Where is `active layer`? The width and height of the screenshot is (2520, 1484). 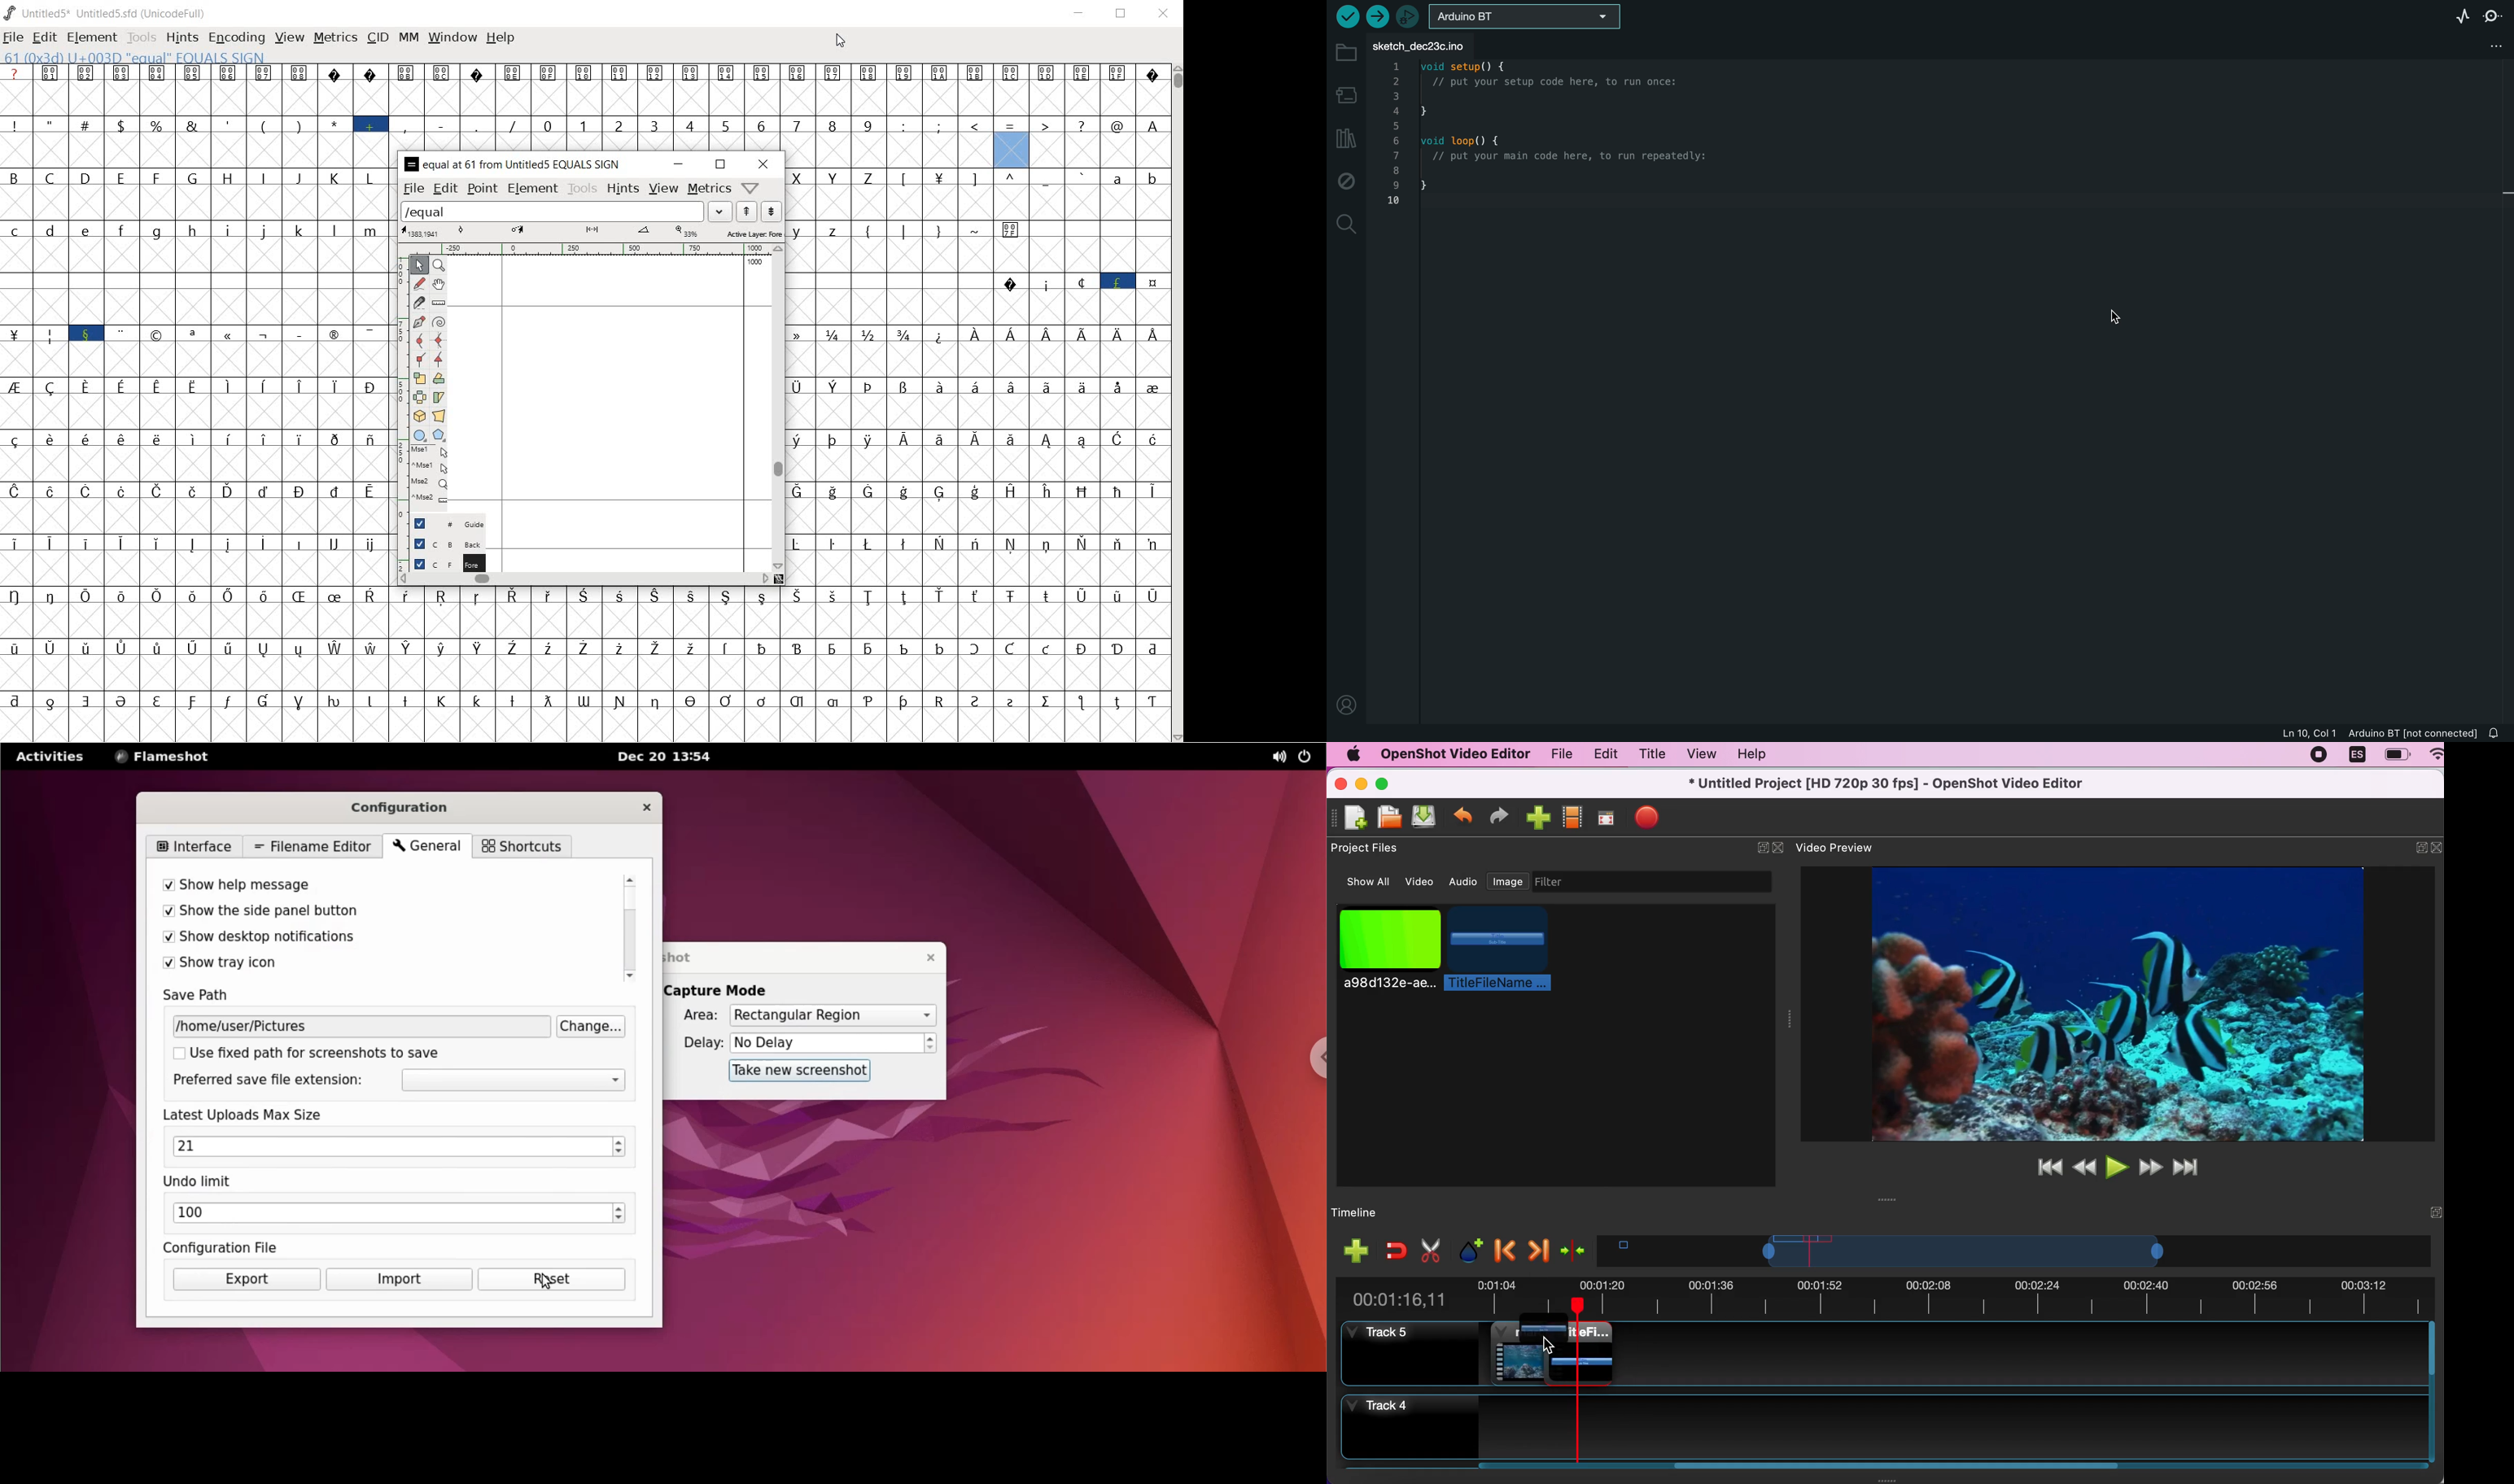
active layer is located at coordinates (593, 232).